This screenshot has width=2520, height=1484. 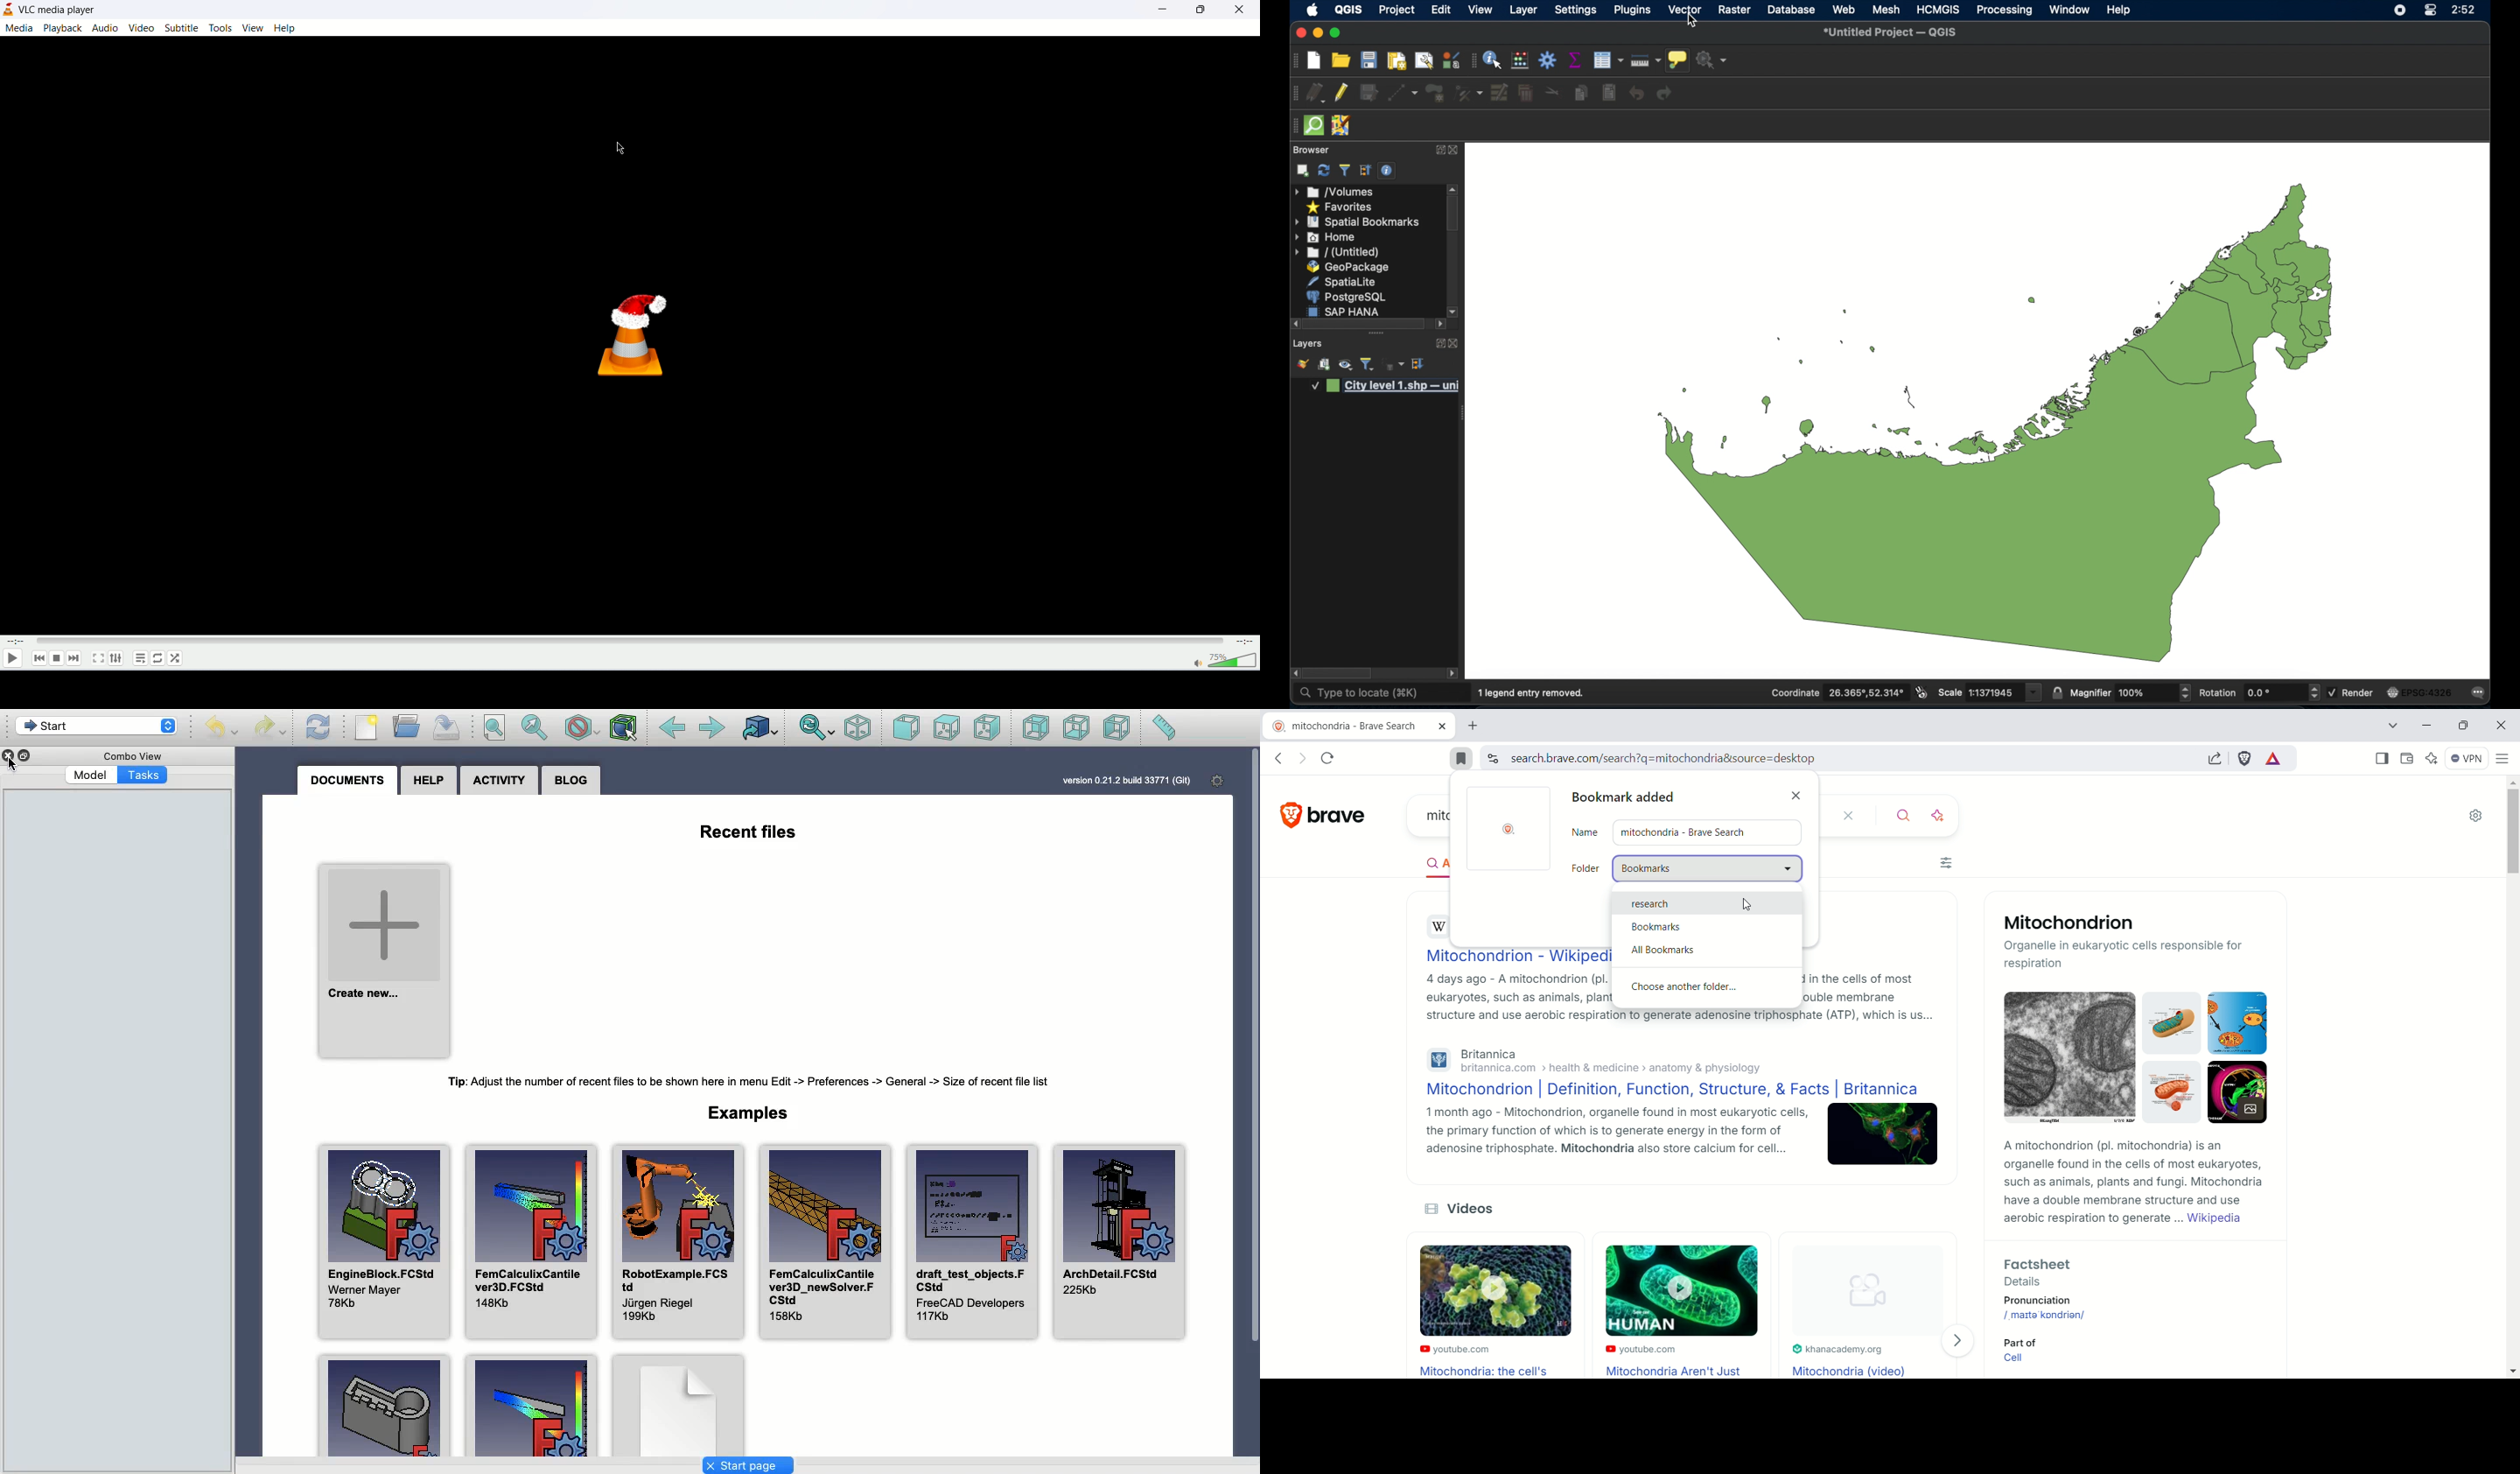 I want to click on identify feature, so click(x=1494, y=60).